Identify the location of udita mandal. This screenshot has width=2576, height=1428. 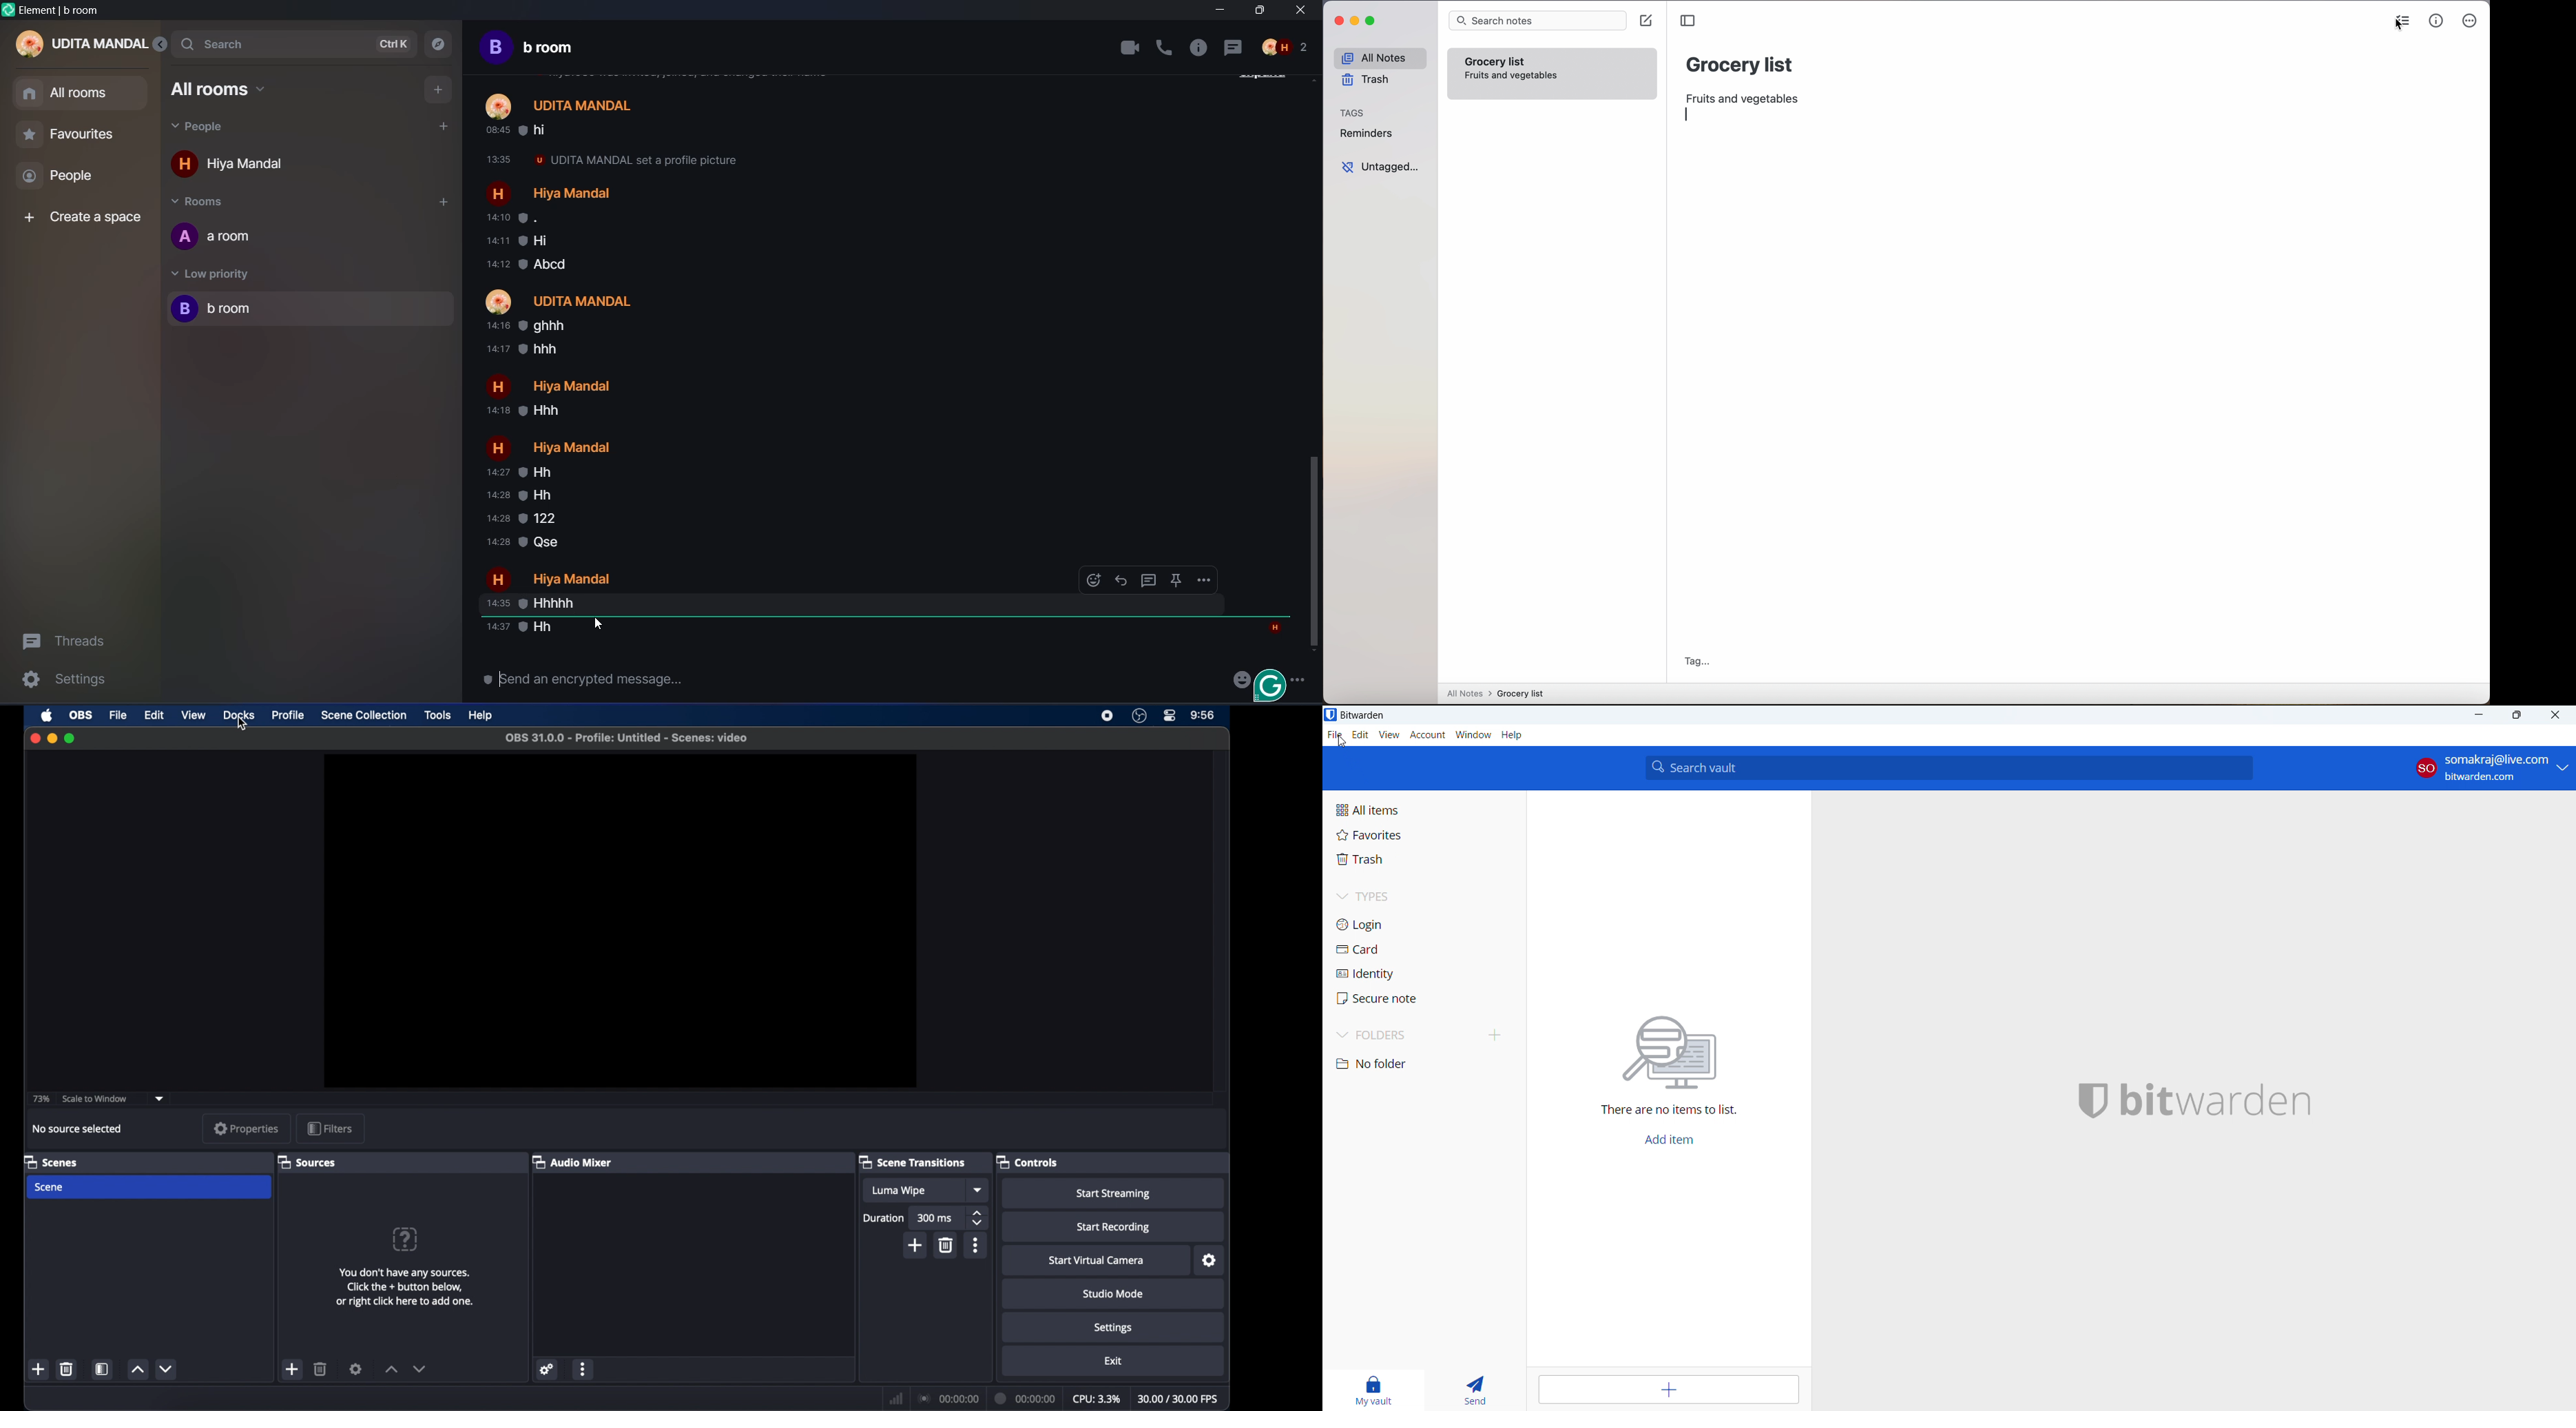
(74, 42).